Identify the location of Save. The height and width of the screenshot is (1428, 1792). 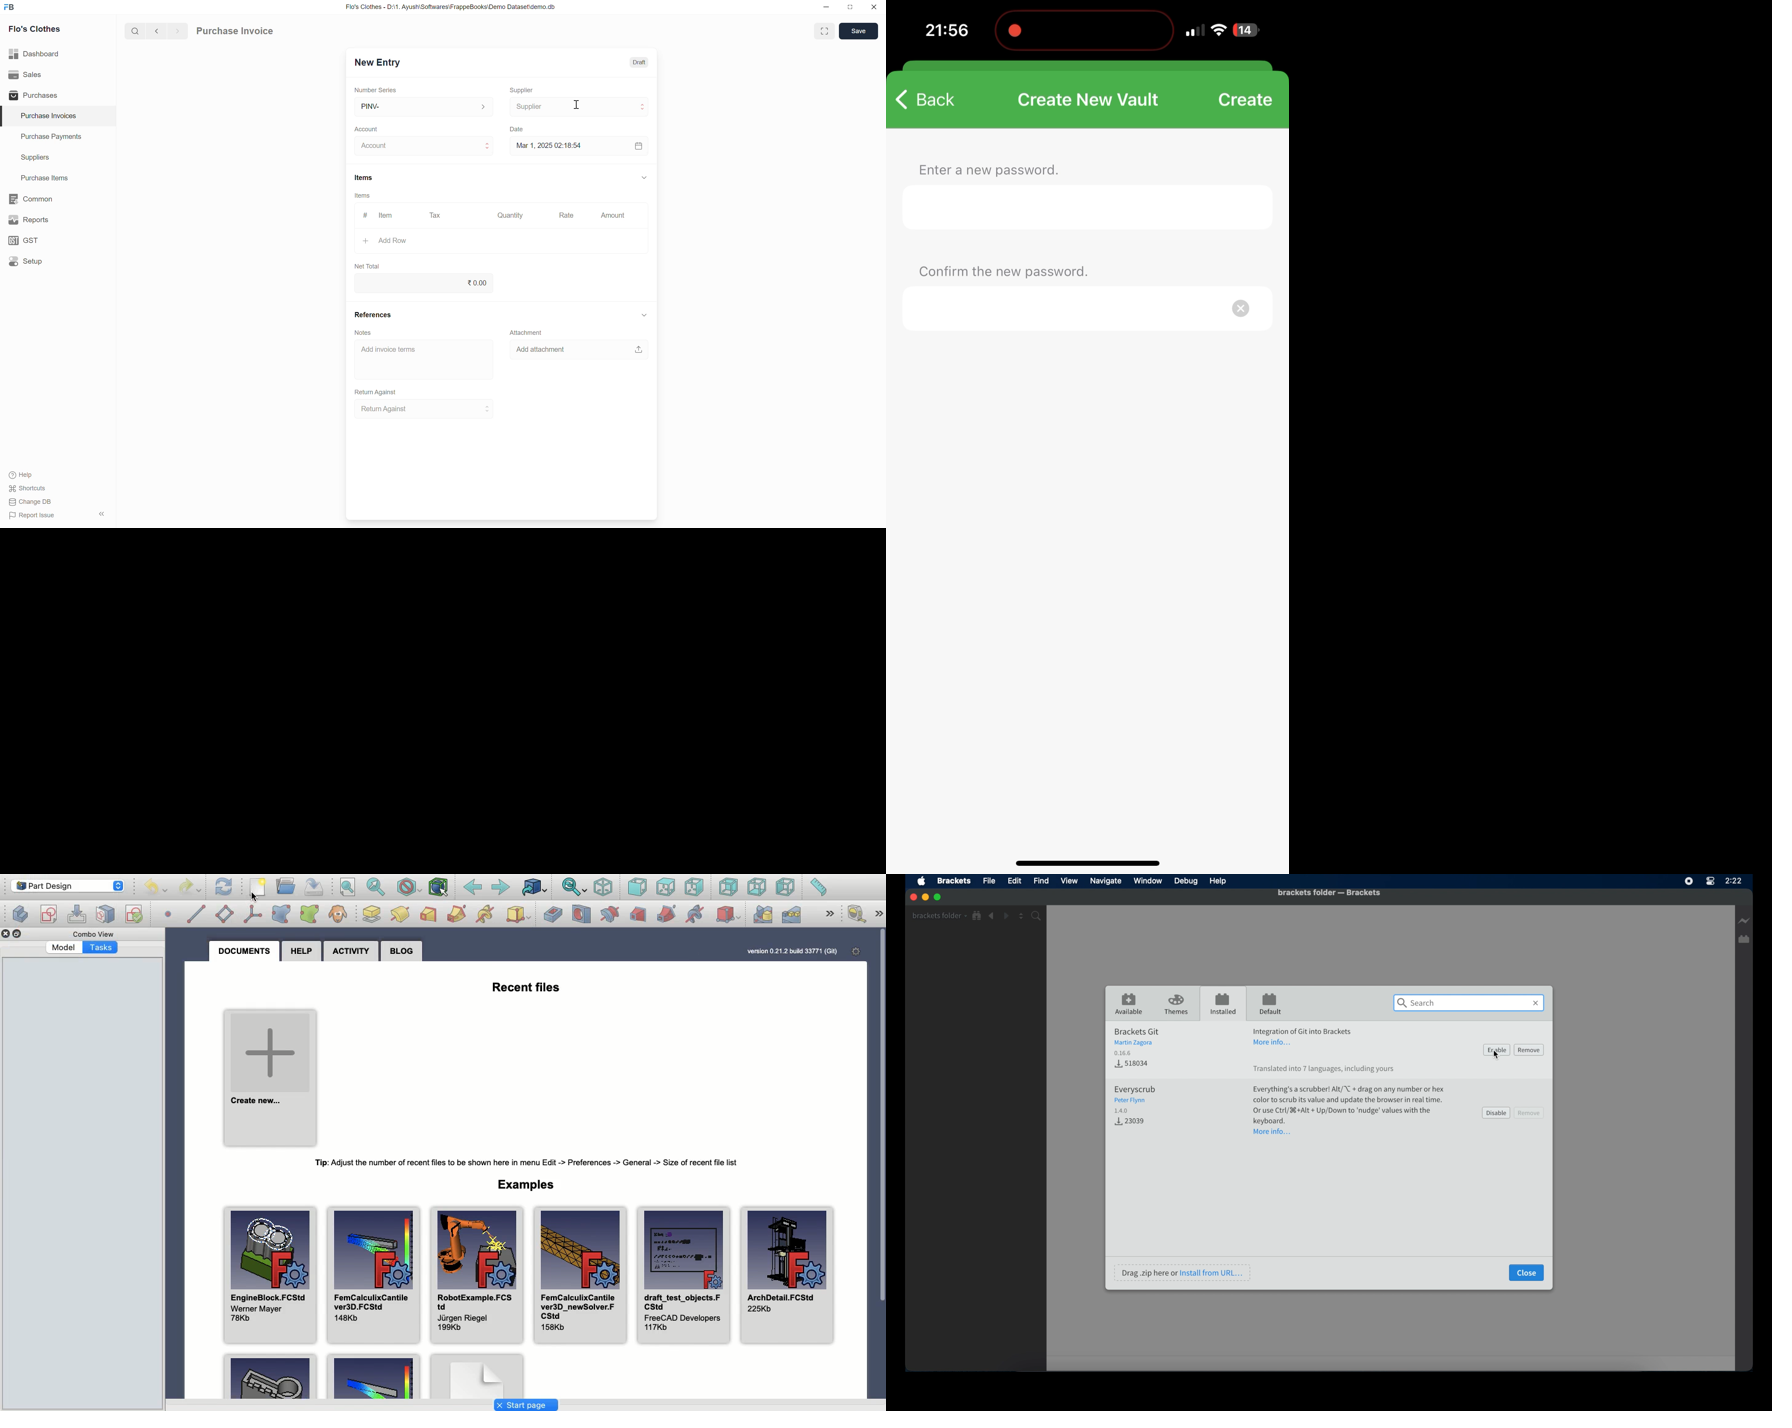
(858, 31).